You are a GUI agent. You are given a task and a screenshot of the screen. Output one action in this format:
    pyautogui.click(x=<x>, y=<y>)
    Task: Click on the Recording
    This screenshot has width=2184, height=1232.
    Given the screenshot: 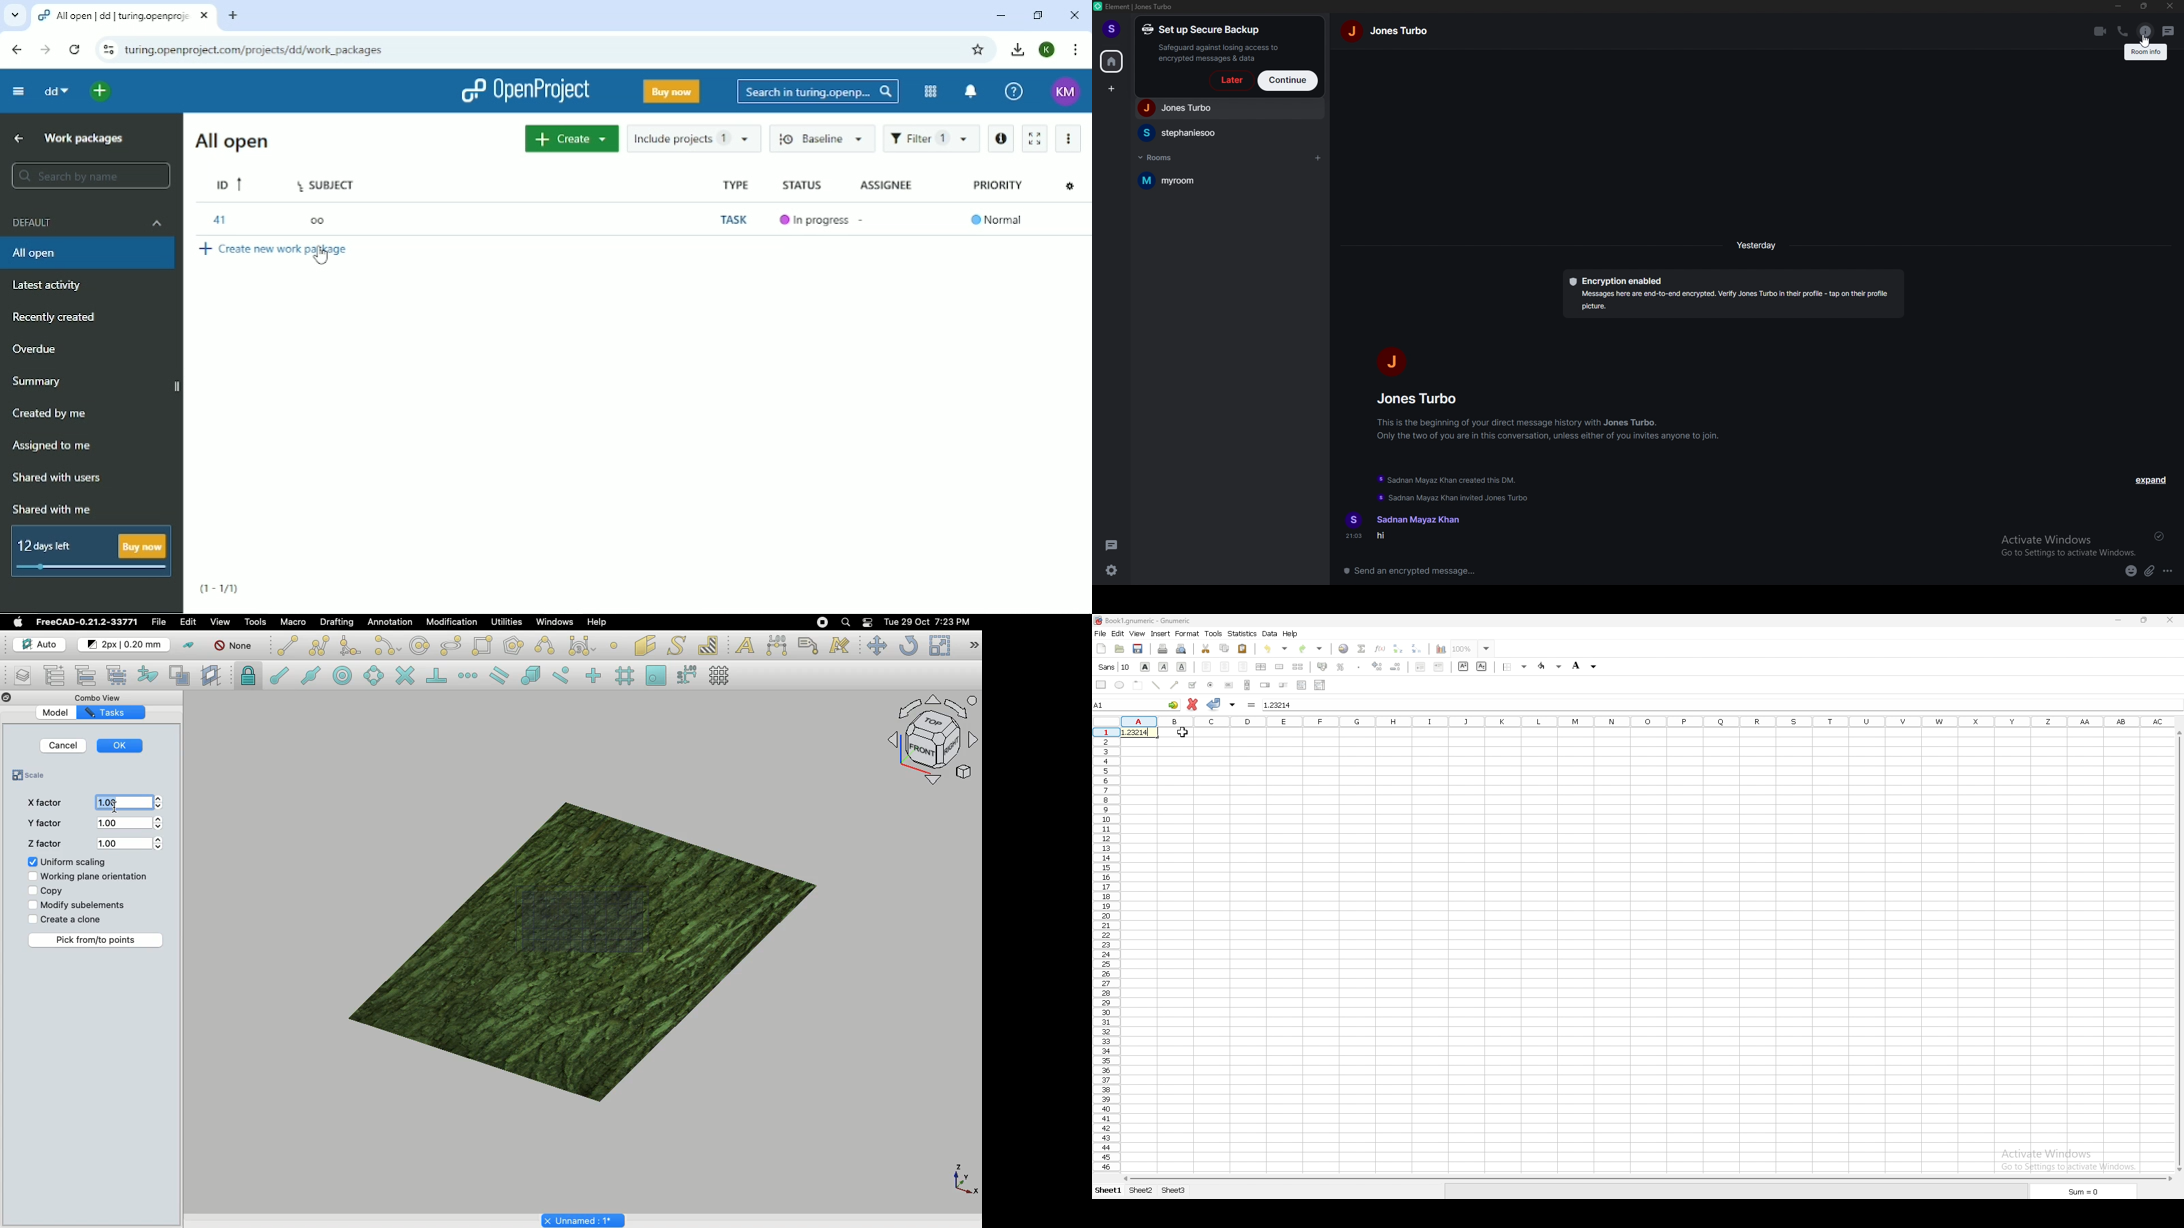 What is the action you would take?
    pyautogui.click(x=822, y=622)
    